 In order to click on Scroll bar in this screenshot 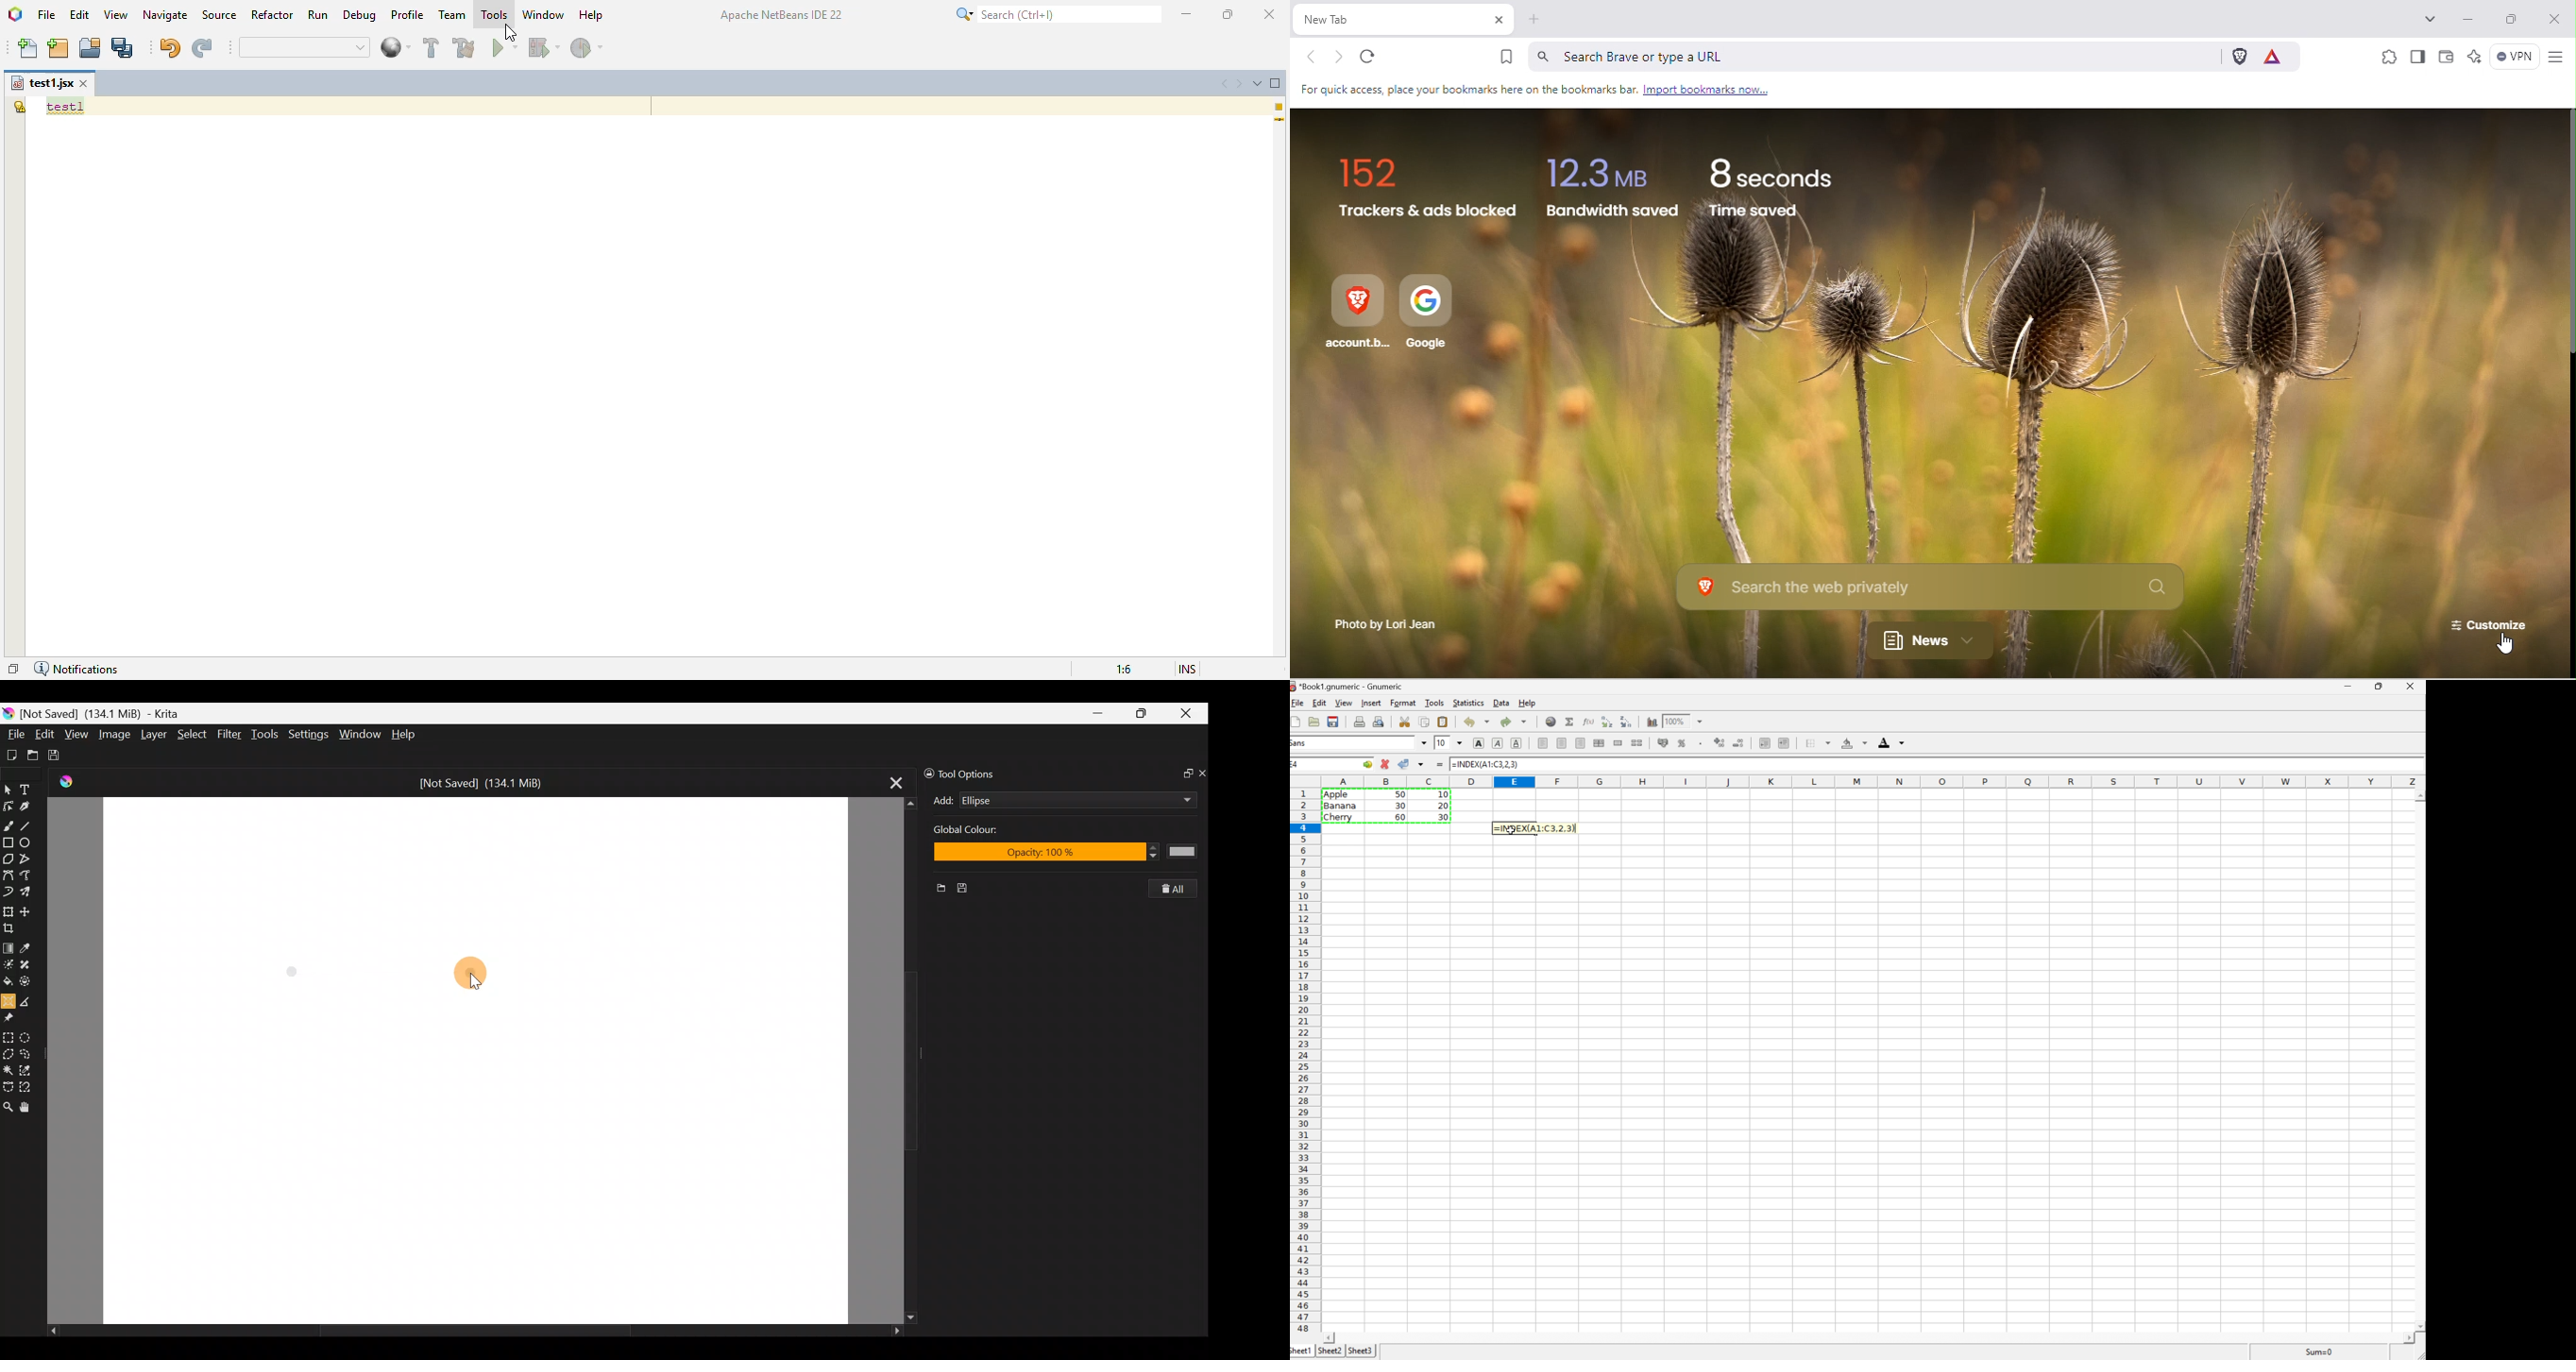, I will do `click(465, 1331)`.